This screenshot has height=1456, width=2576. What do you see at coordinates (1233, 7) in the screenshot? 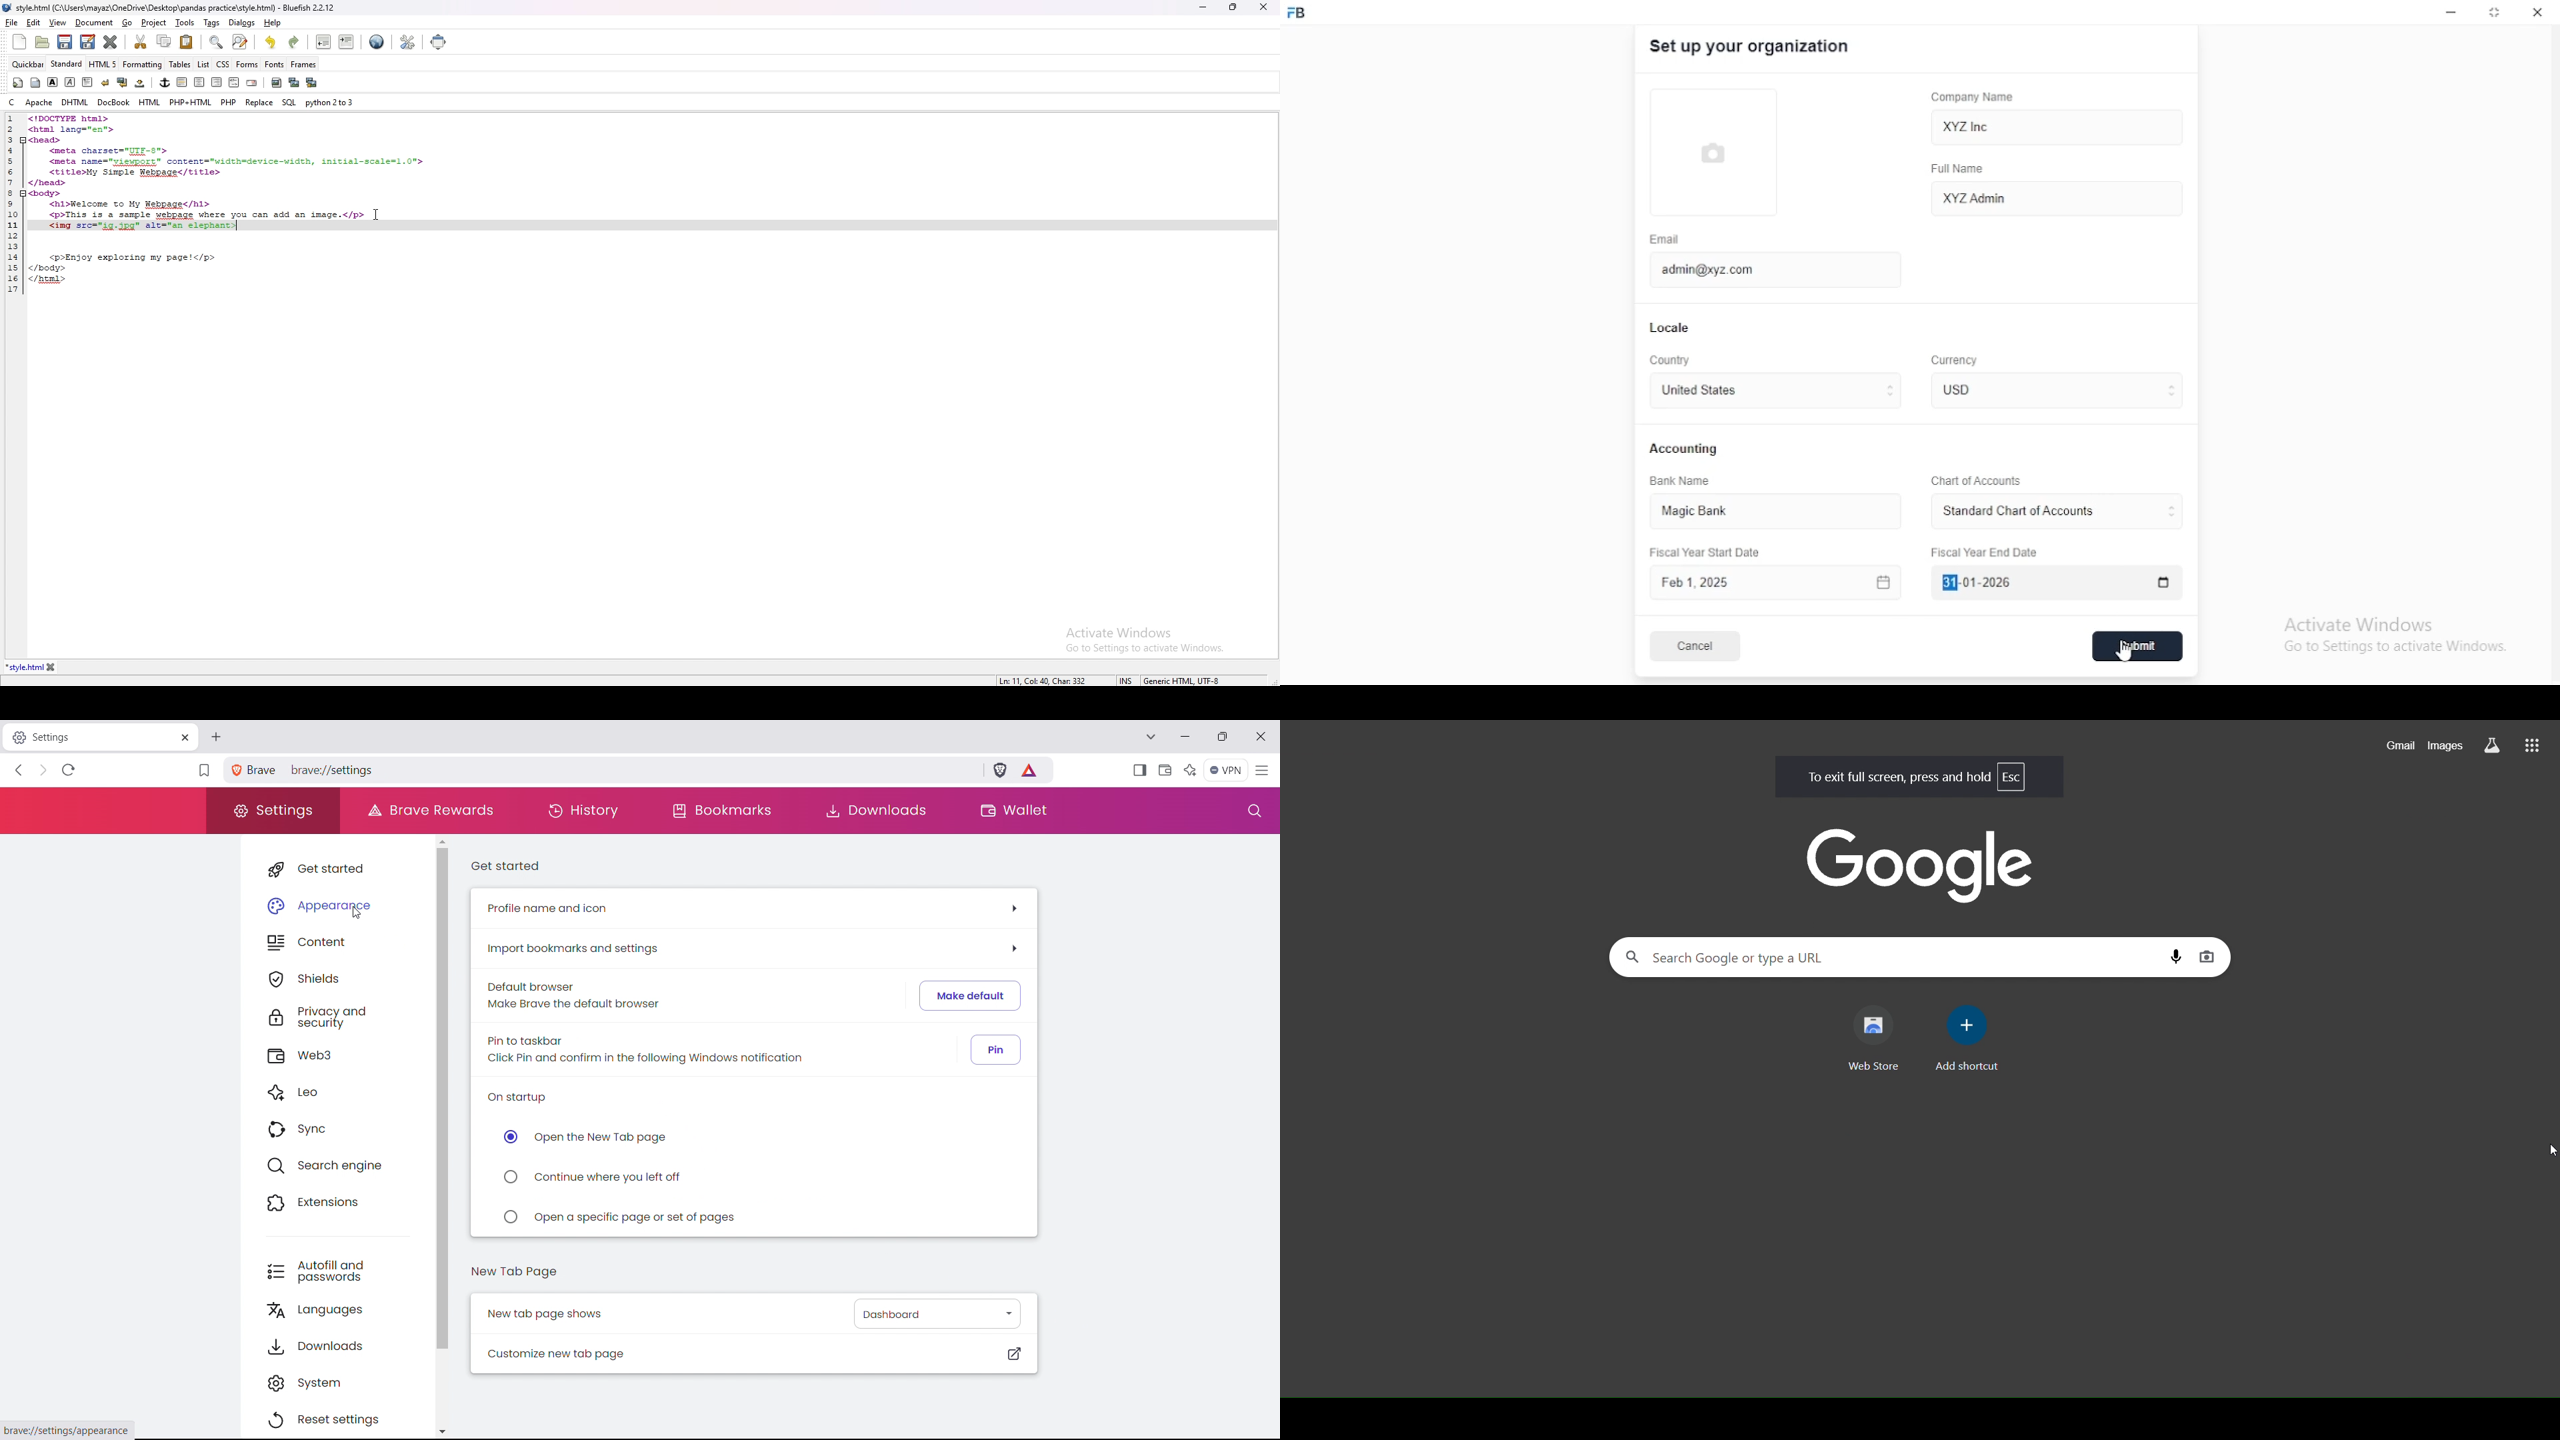
I see `resize` at bounding box center [1233, 7].